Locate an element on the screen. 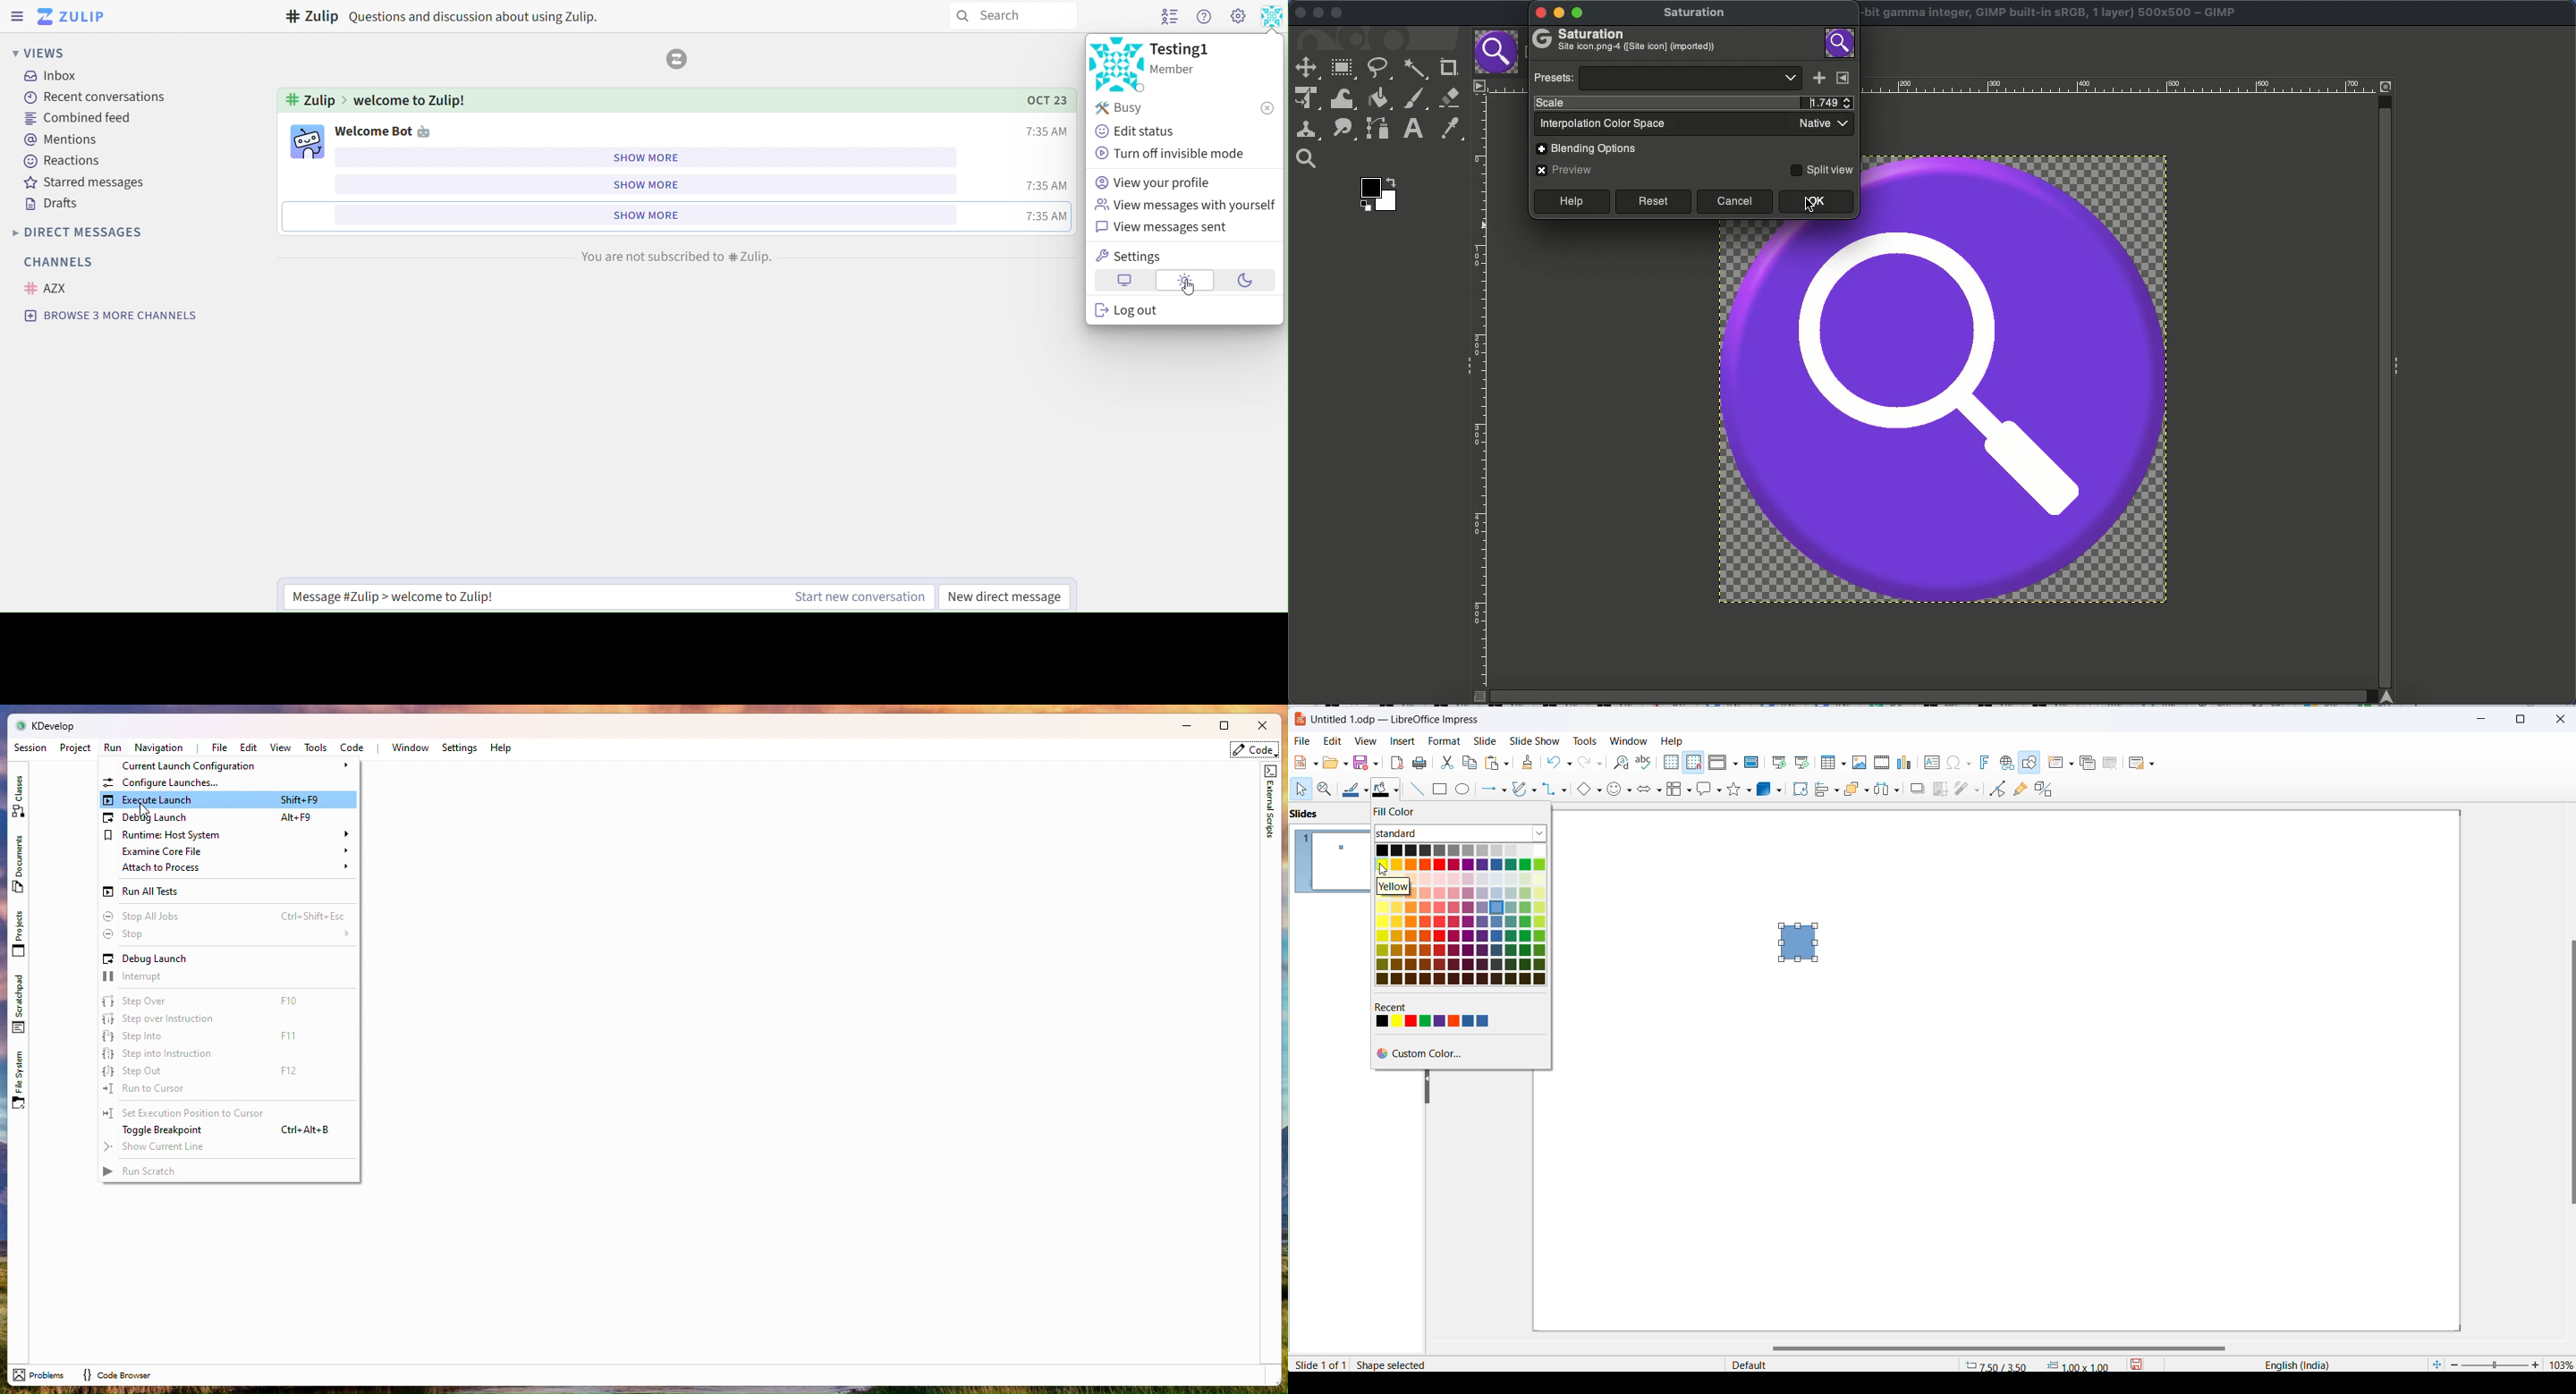  mentions is located at coordinates (66, 141).